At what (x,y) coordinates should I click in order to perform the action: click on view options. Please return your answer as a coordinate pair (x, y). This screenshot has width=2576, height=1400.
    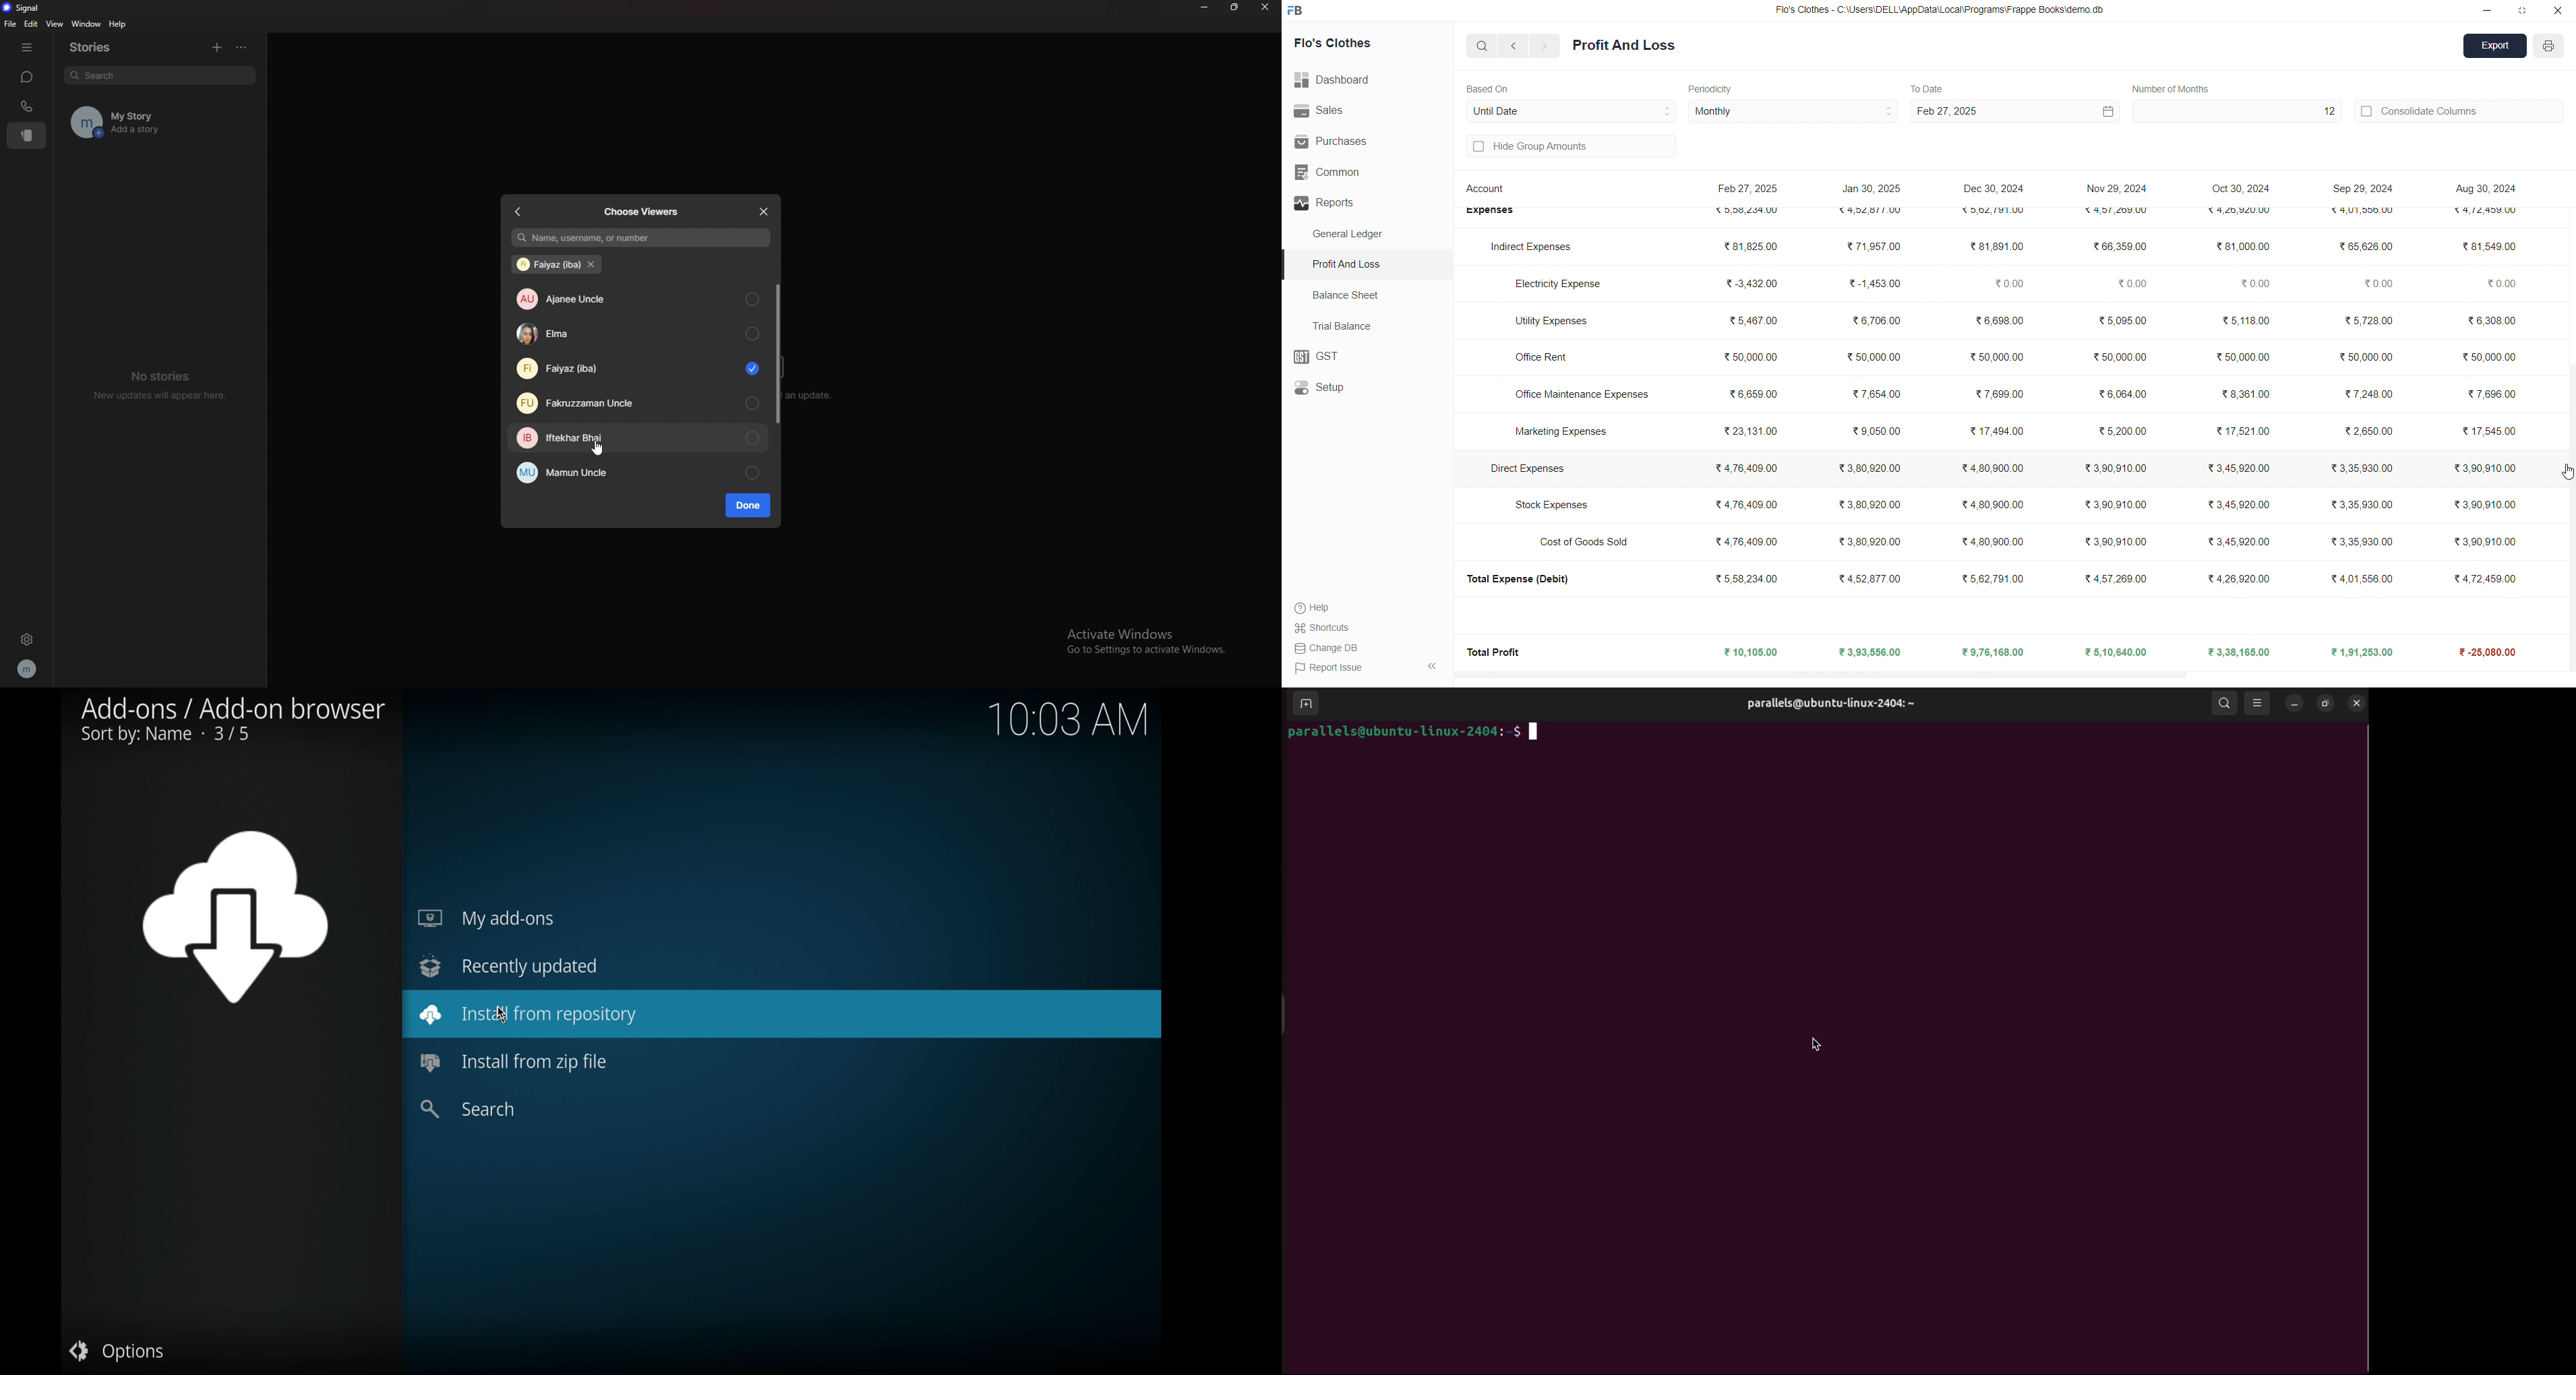
    Looking at the image, I should click on (2257, 703).